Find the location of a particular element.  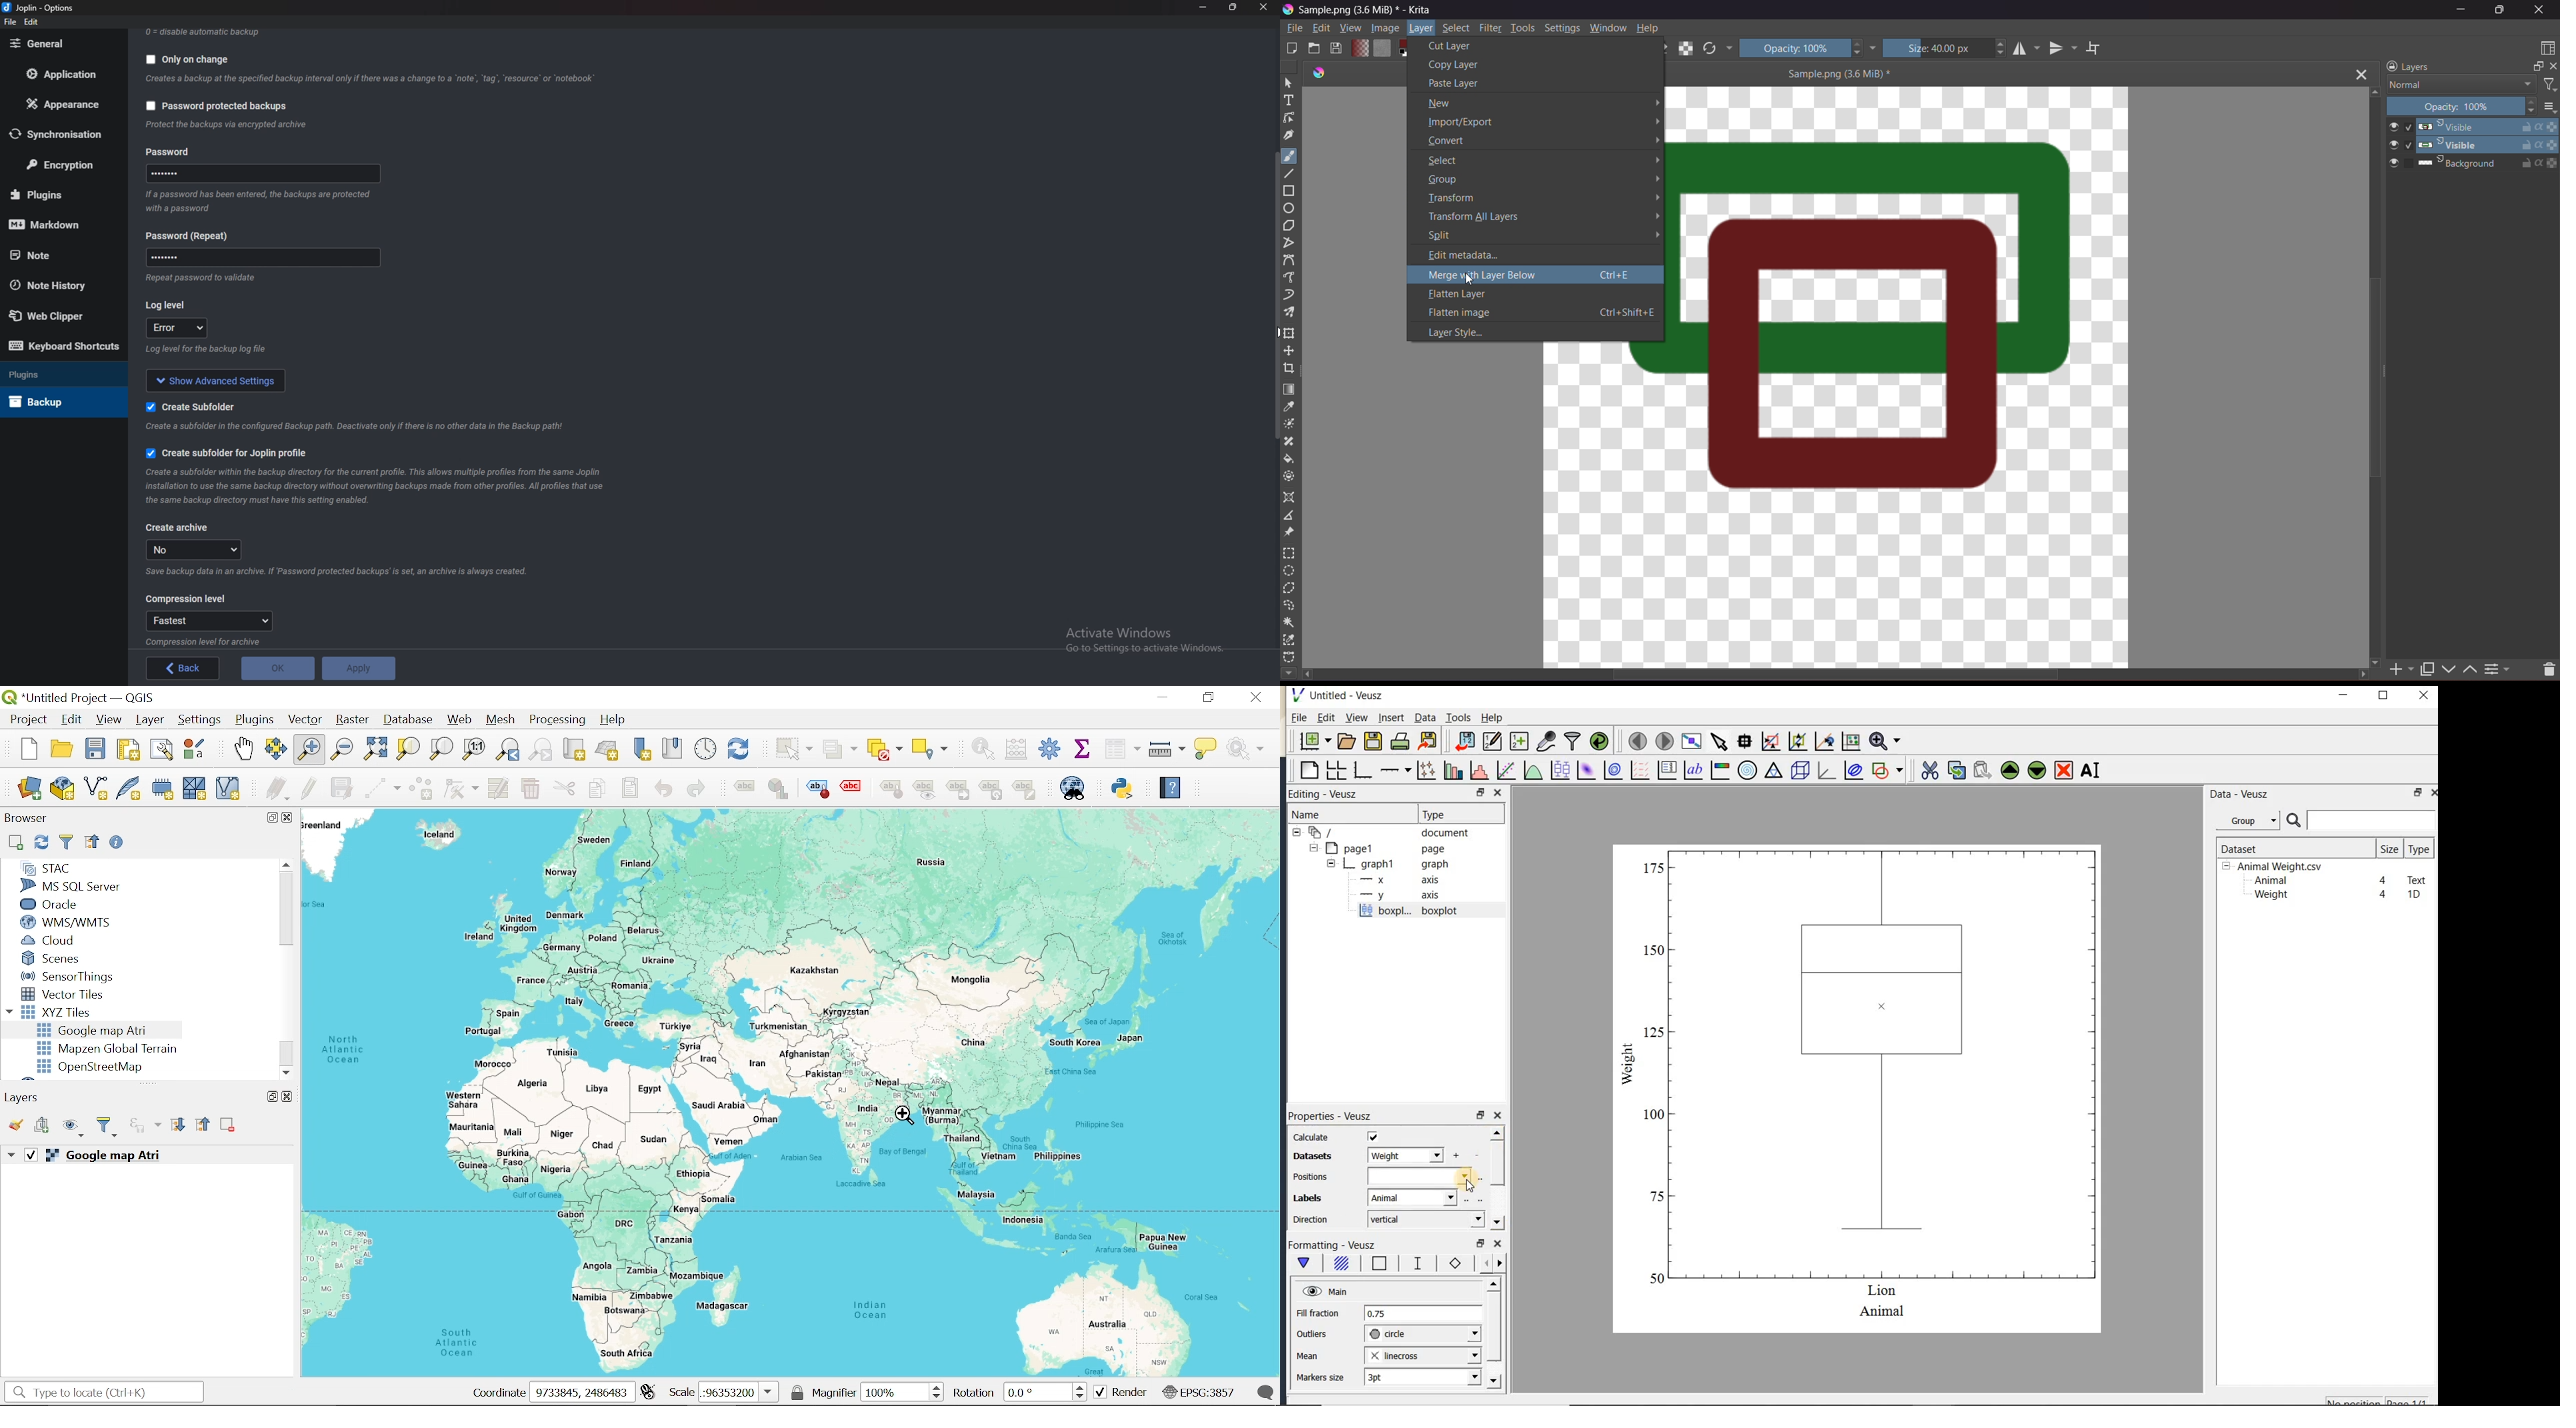

Move up is located at coordinates (284, 864).